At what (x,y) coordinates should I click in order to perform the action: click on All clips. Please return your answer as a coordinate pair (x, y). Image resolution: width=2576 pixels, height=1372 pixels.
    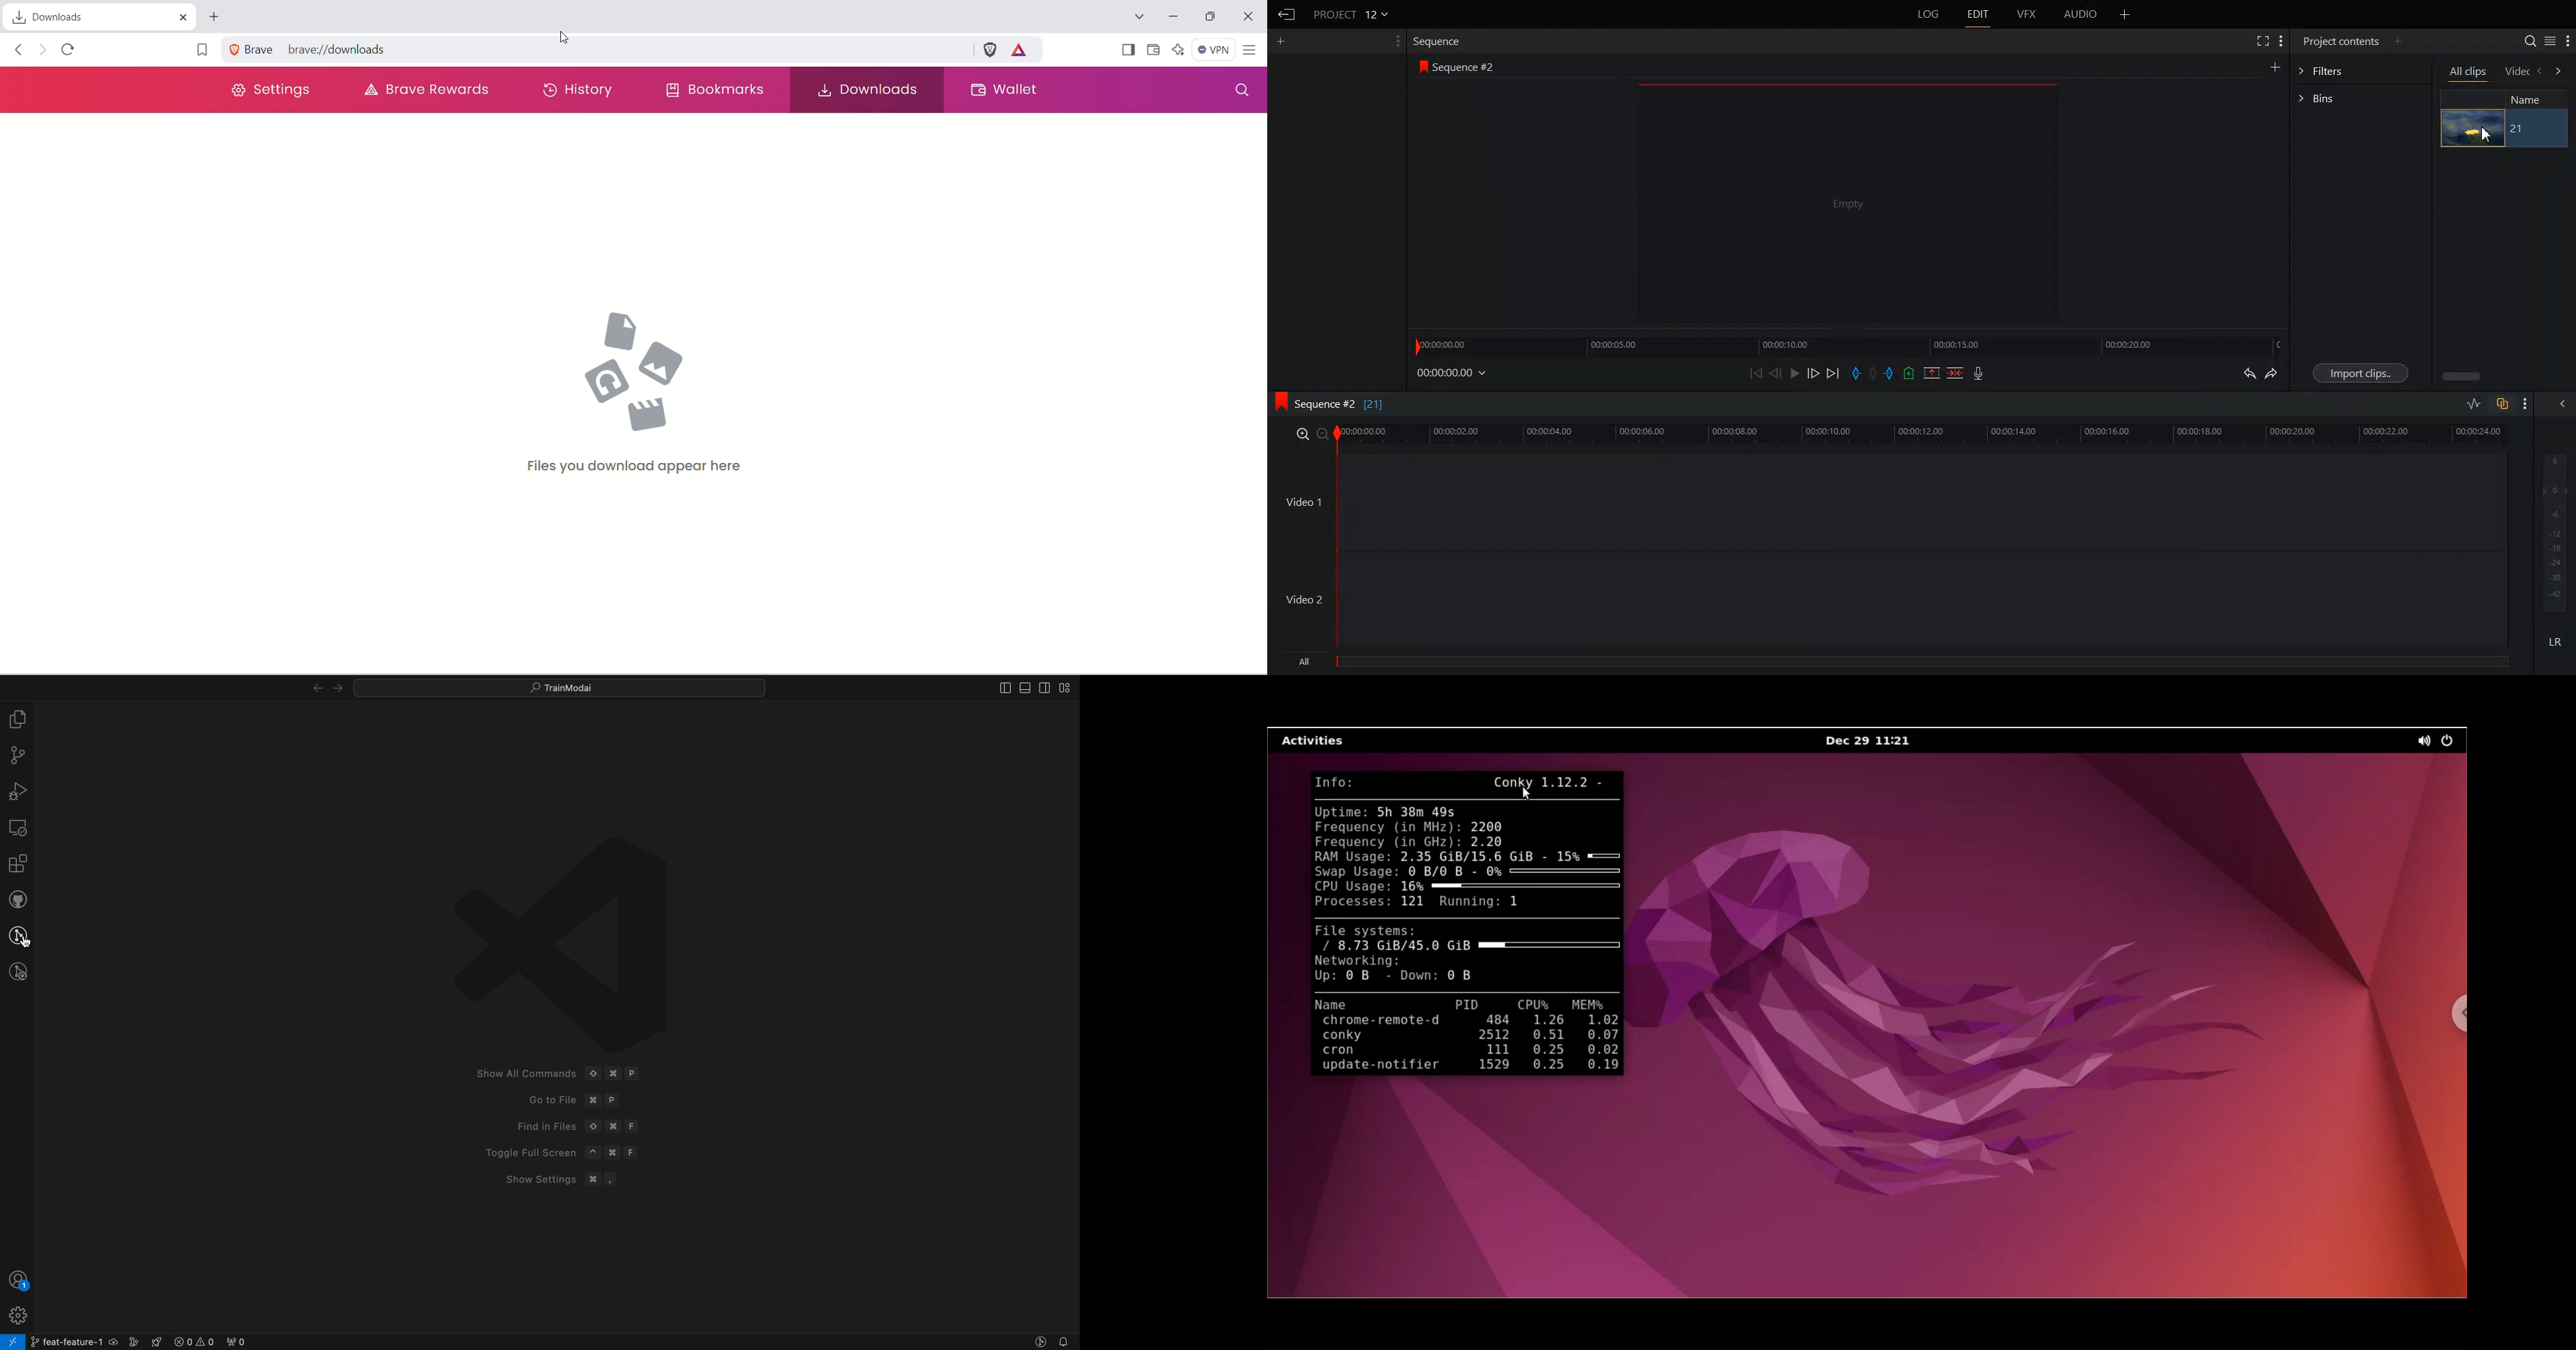
    Looking at the image, I should click on (2468, 72).